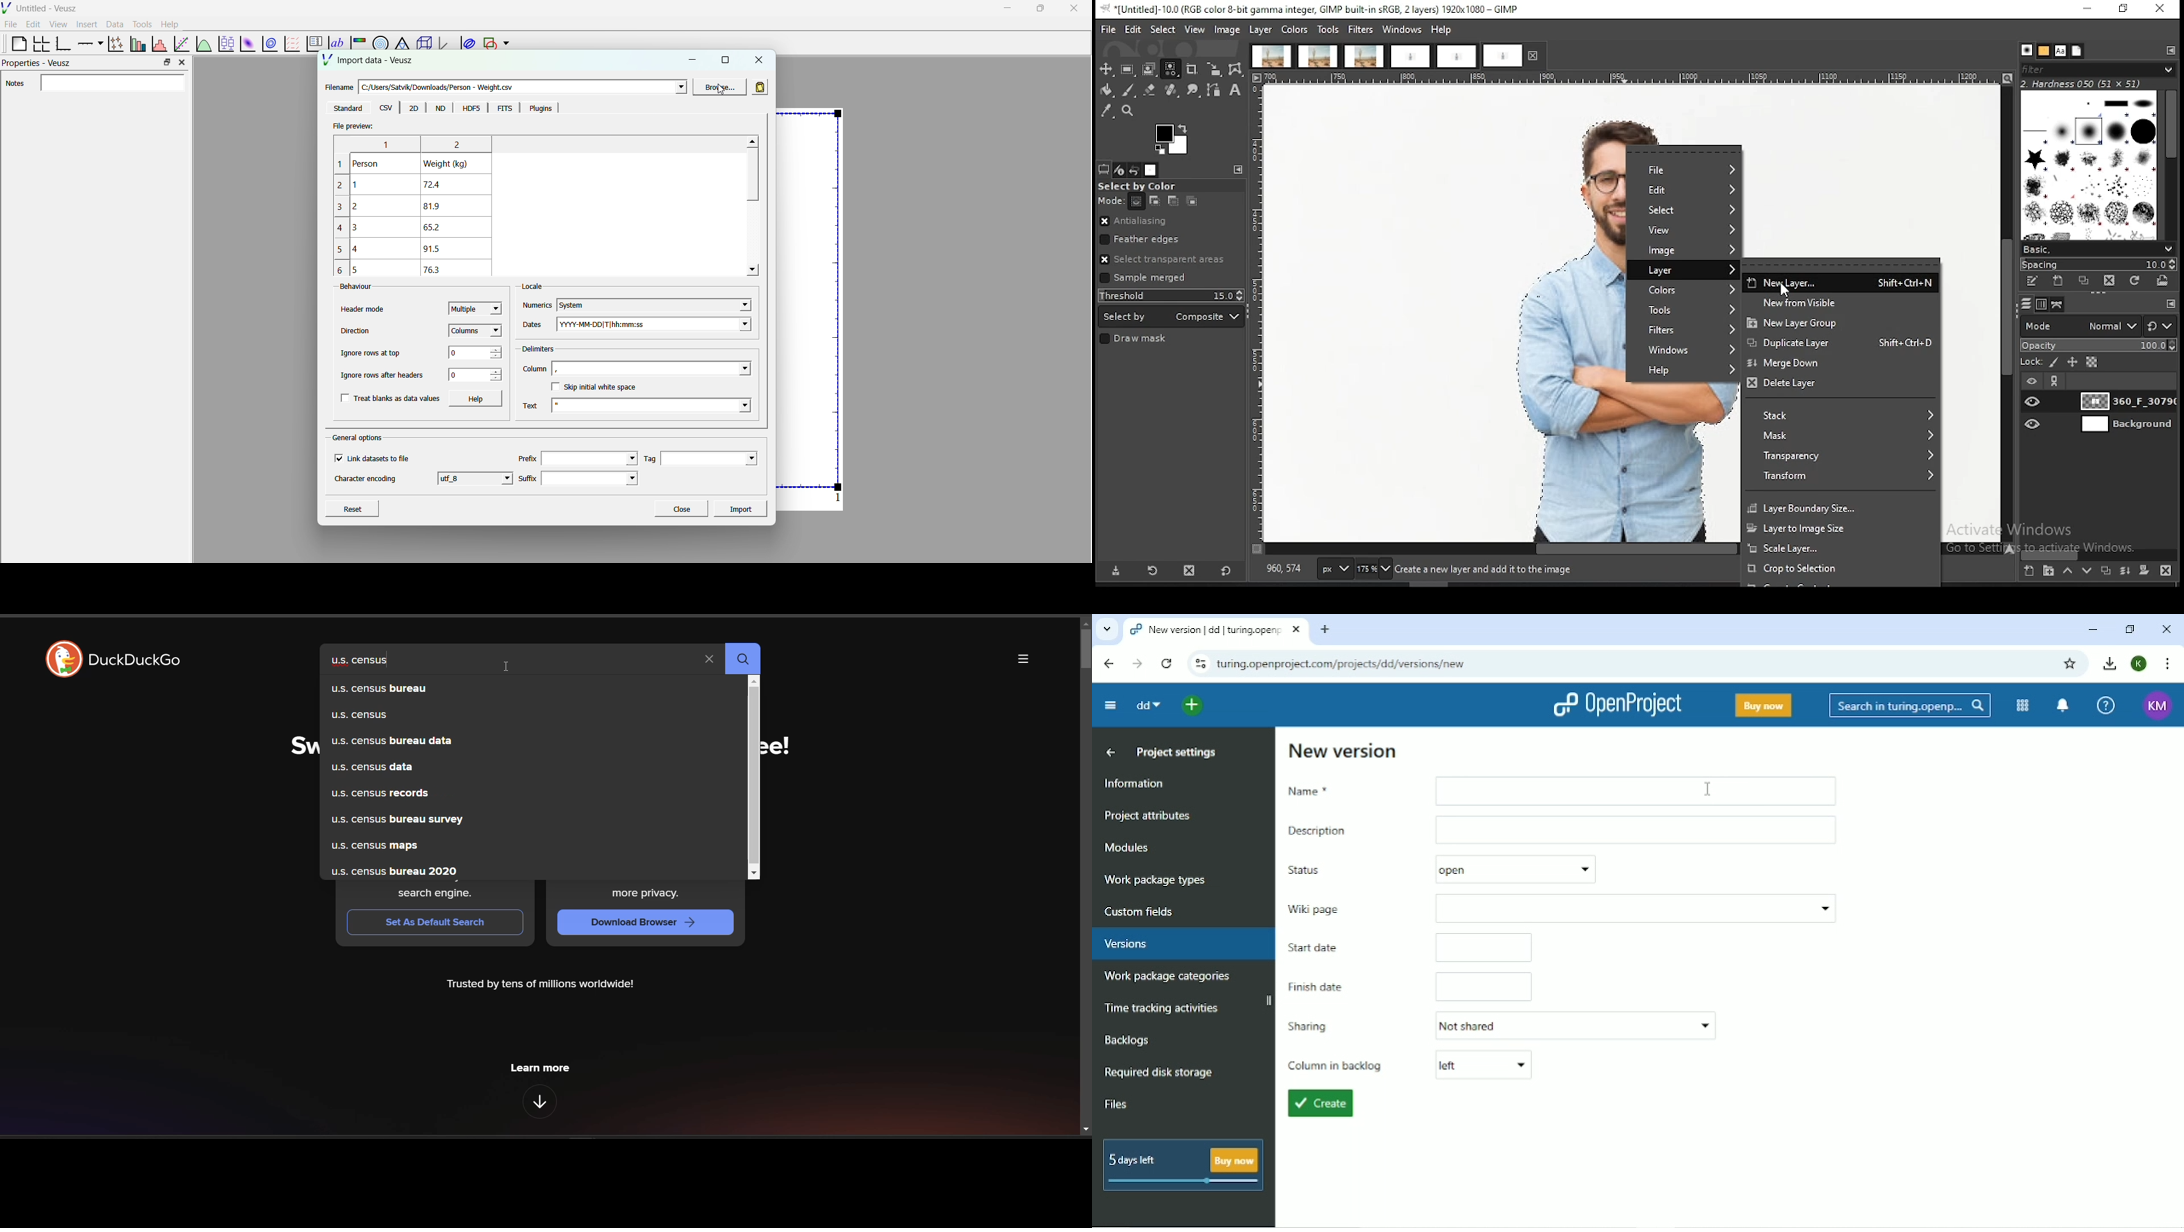 This screenshot has width=2184, height=1232. I want to click on Site, so click(1342, 664).